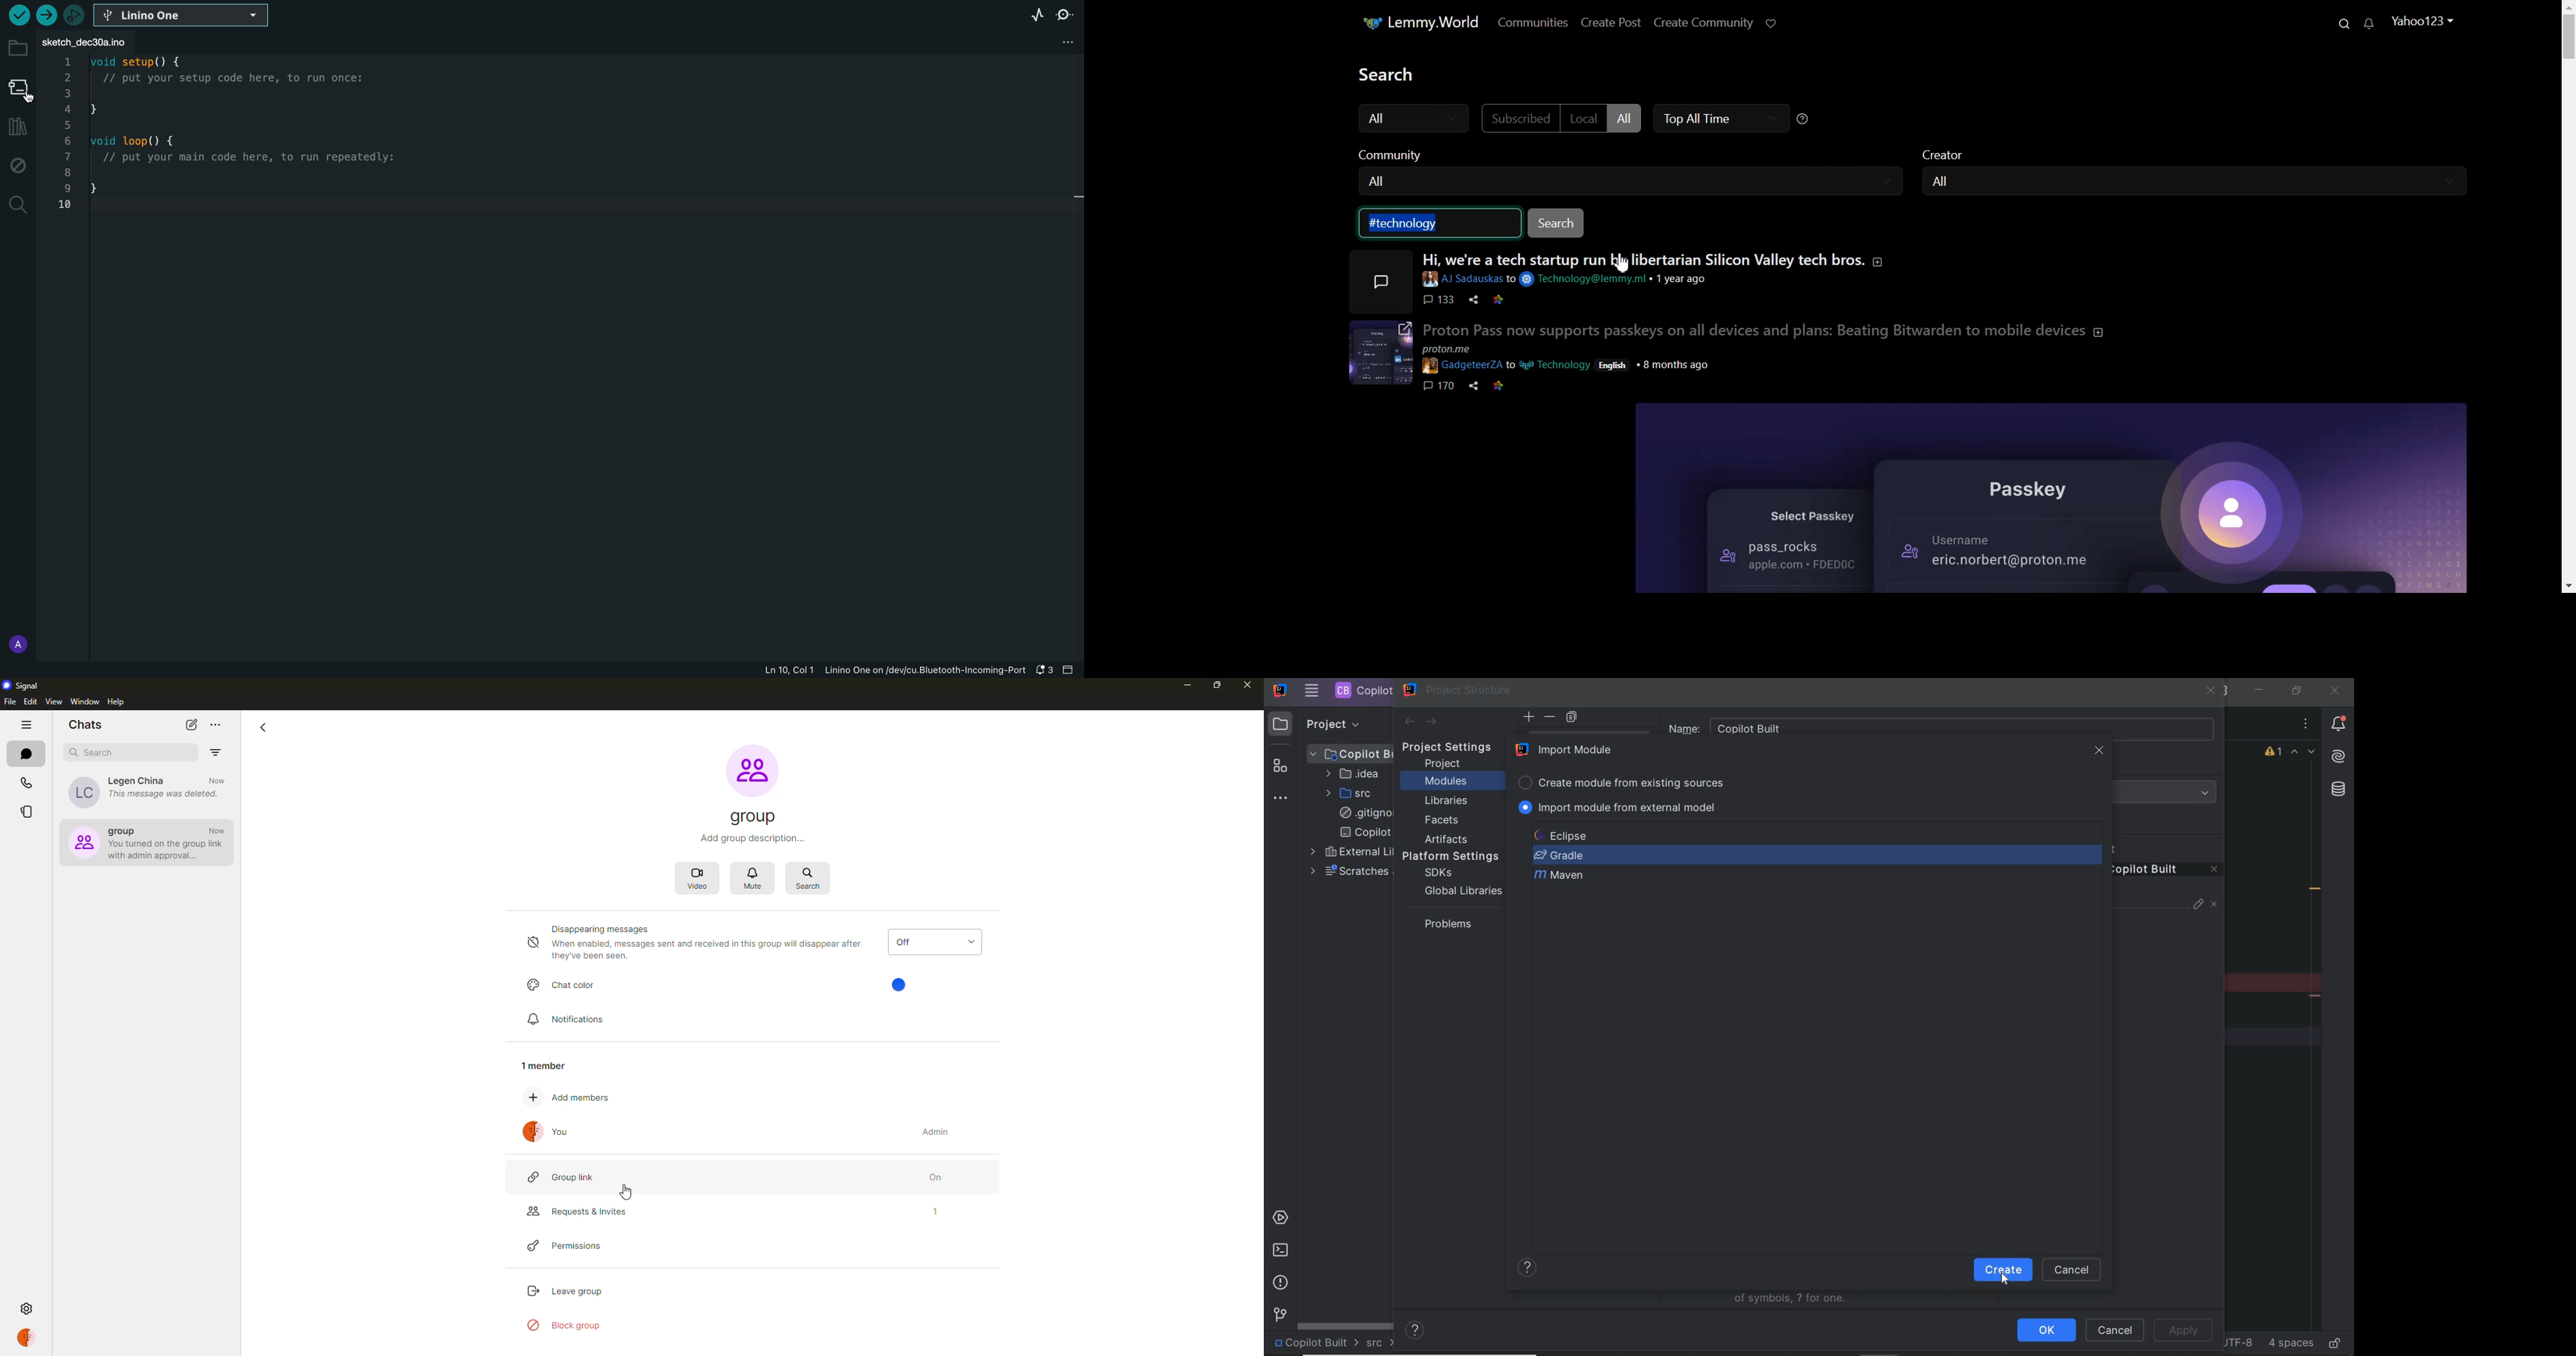 Image resolution: width=2576 pixels, height=1372 pixels. Describe the element at coordinates (2296, 690) in the screenshot. I see `restore down` at that location.